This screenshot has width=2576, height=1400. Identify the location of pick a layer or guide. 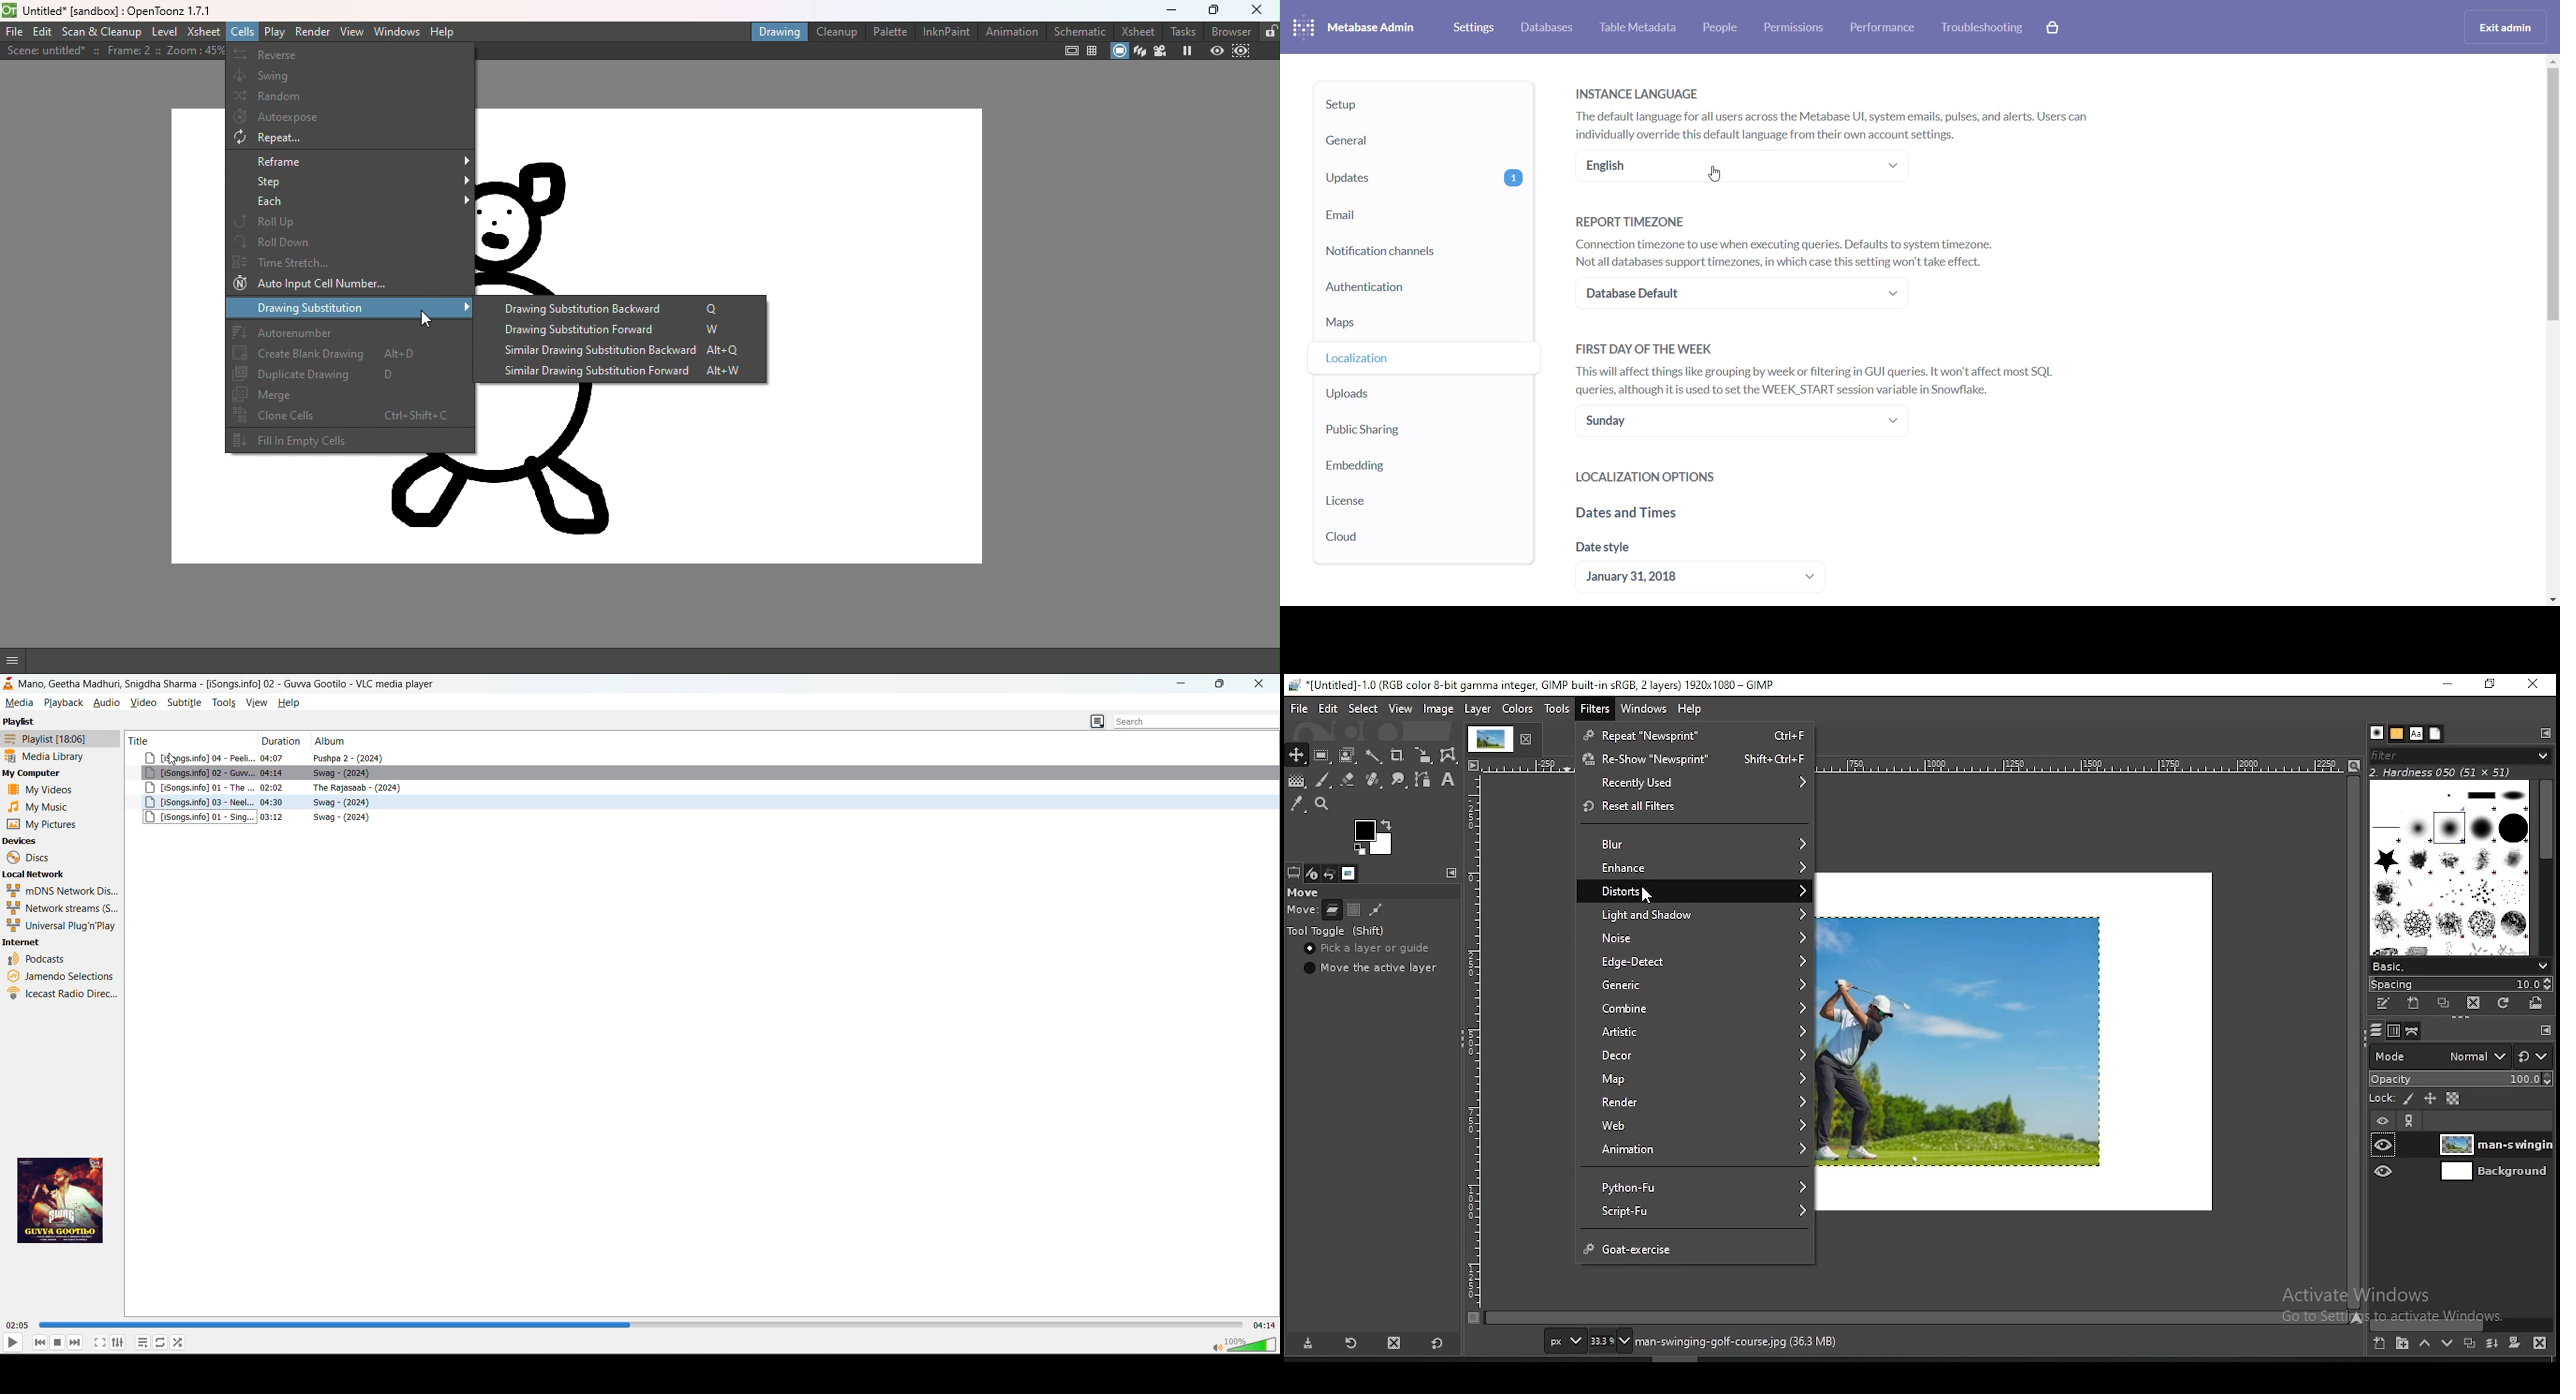
(1373, 950).